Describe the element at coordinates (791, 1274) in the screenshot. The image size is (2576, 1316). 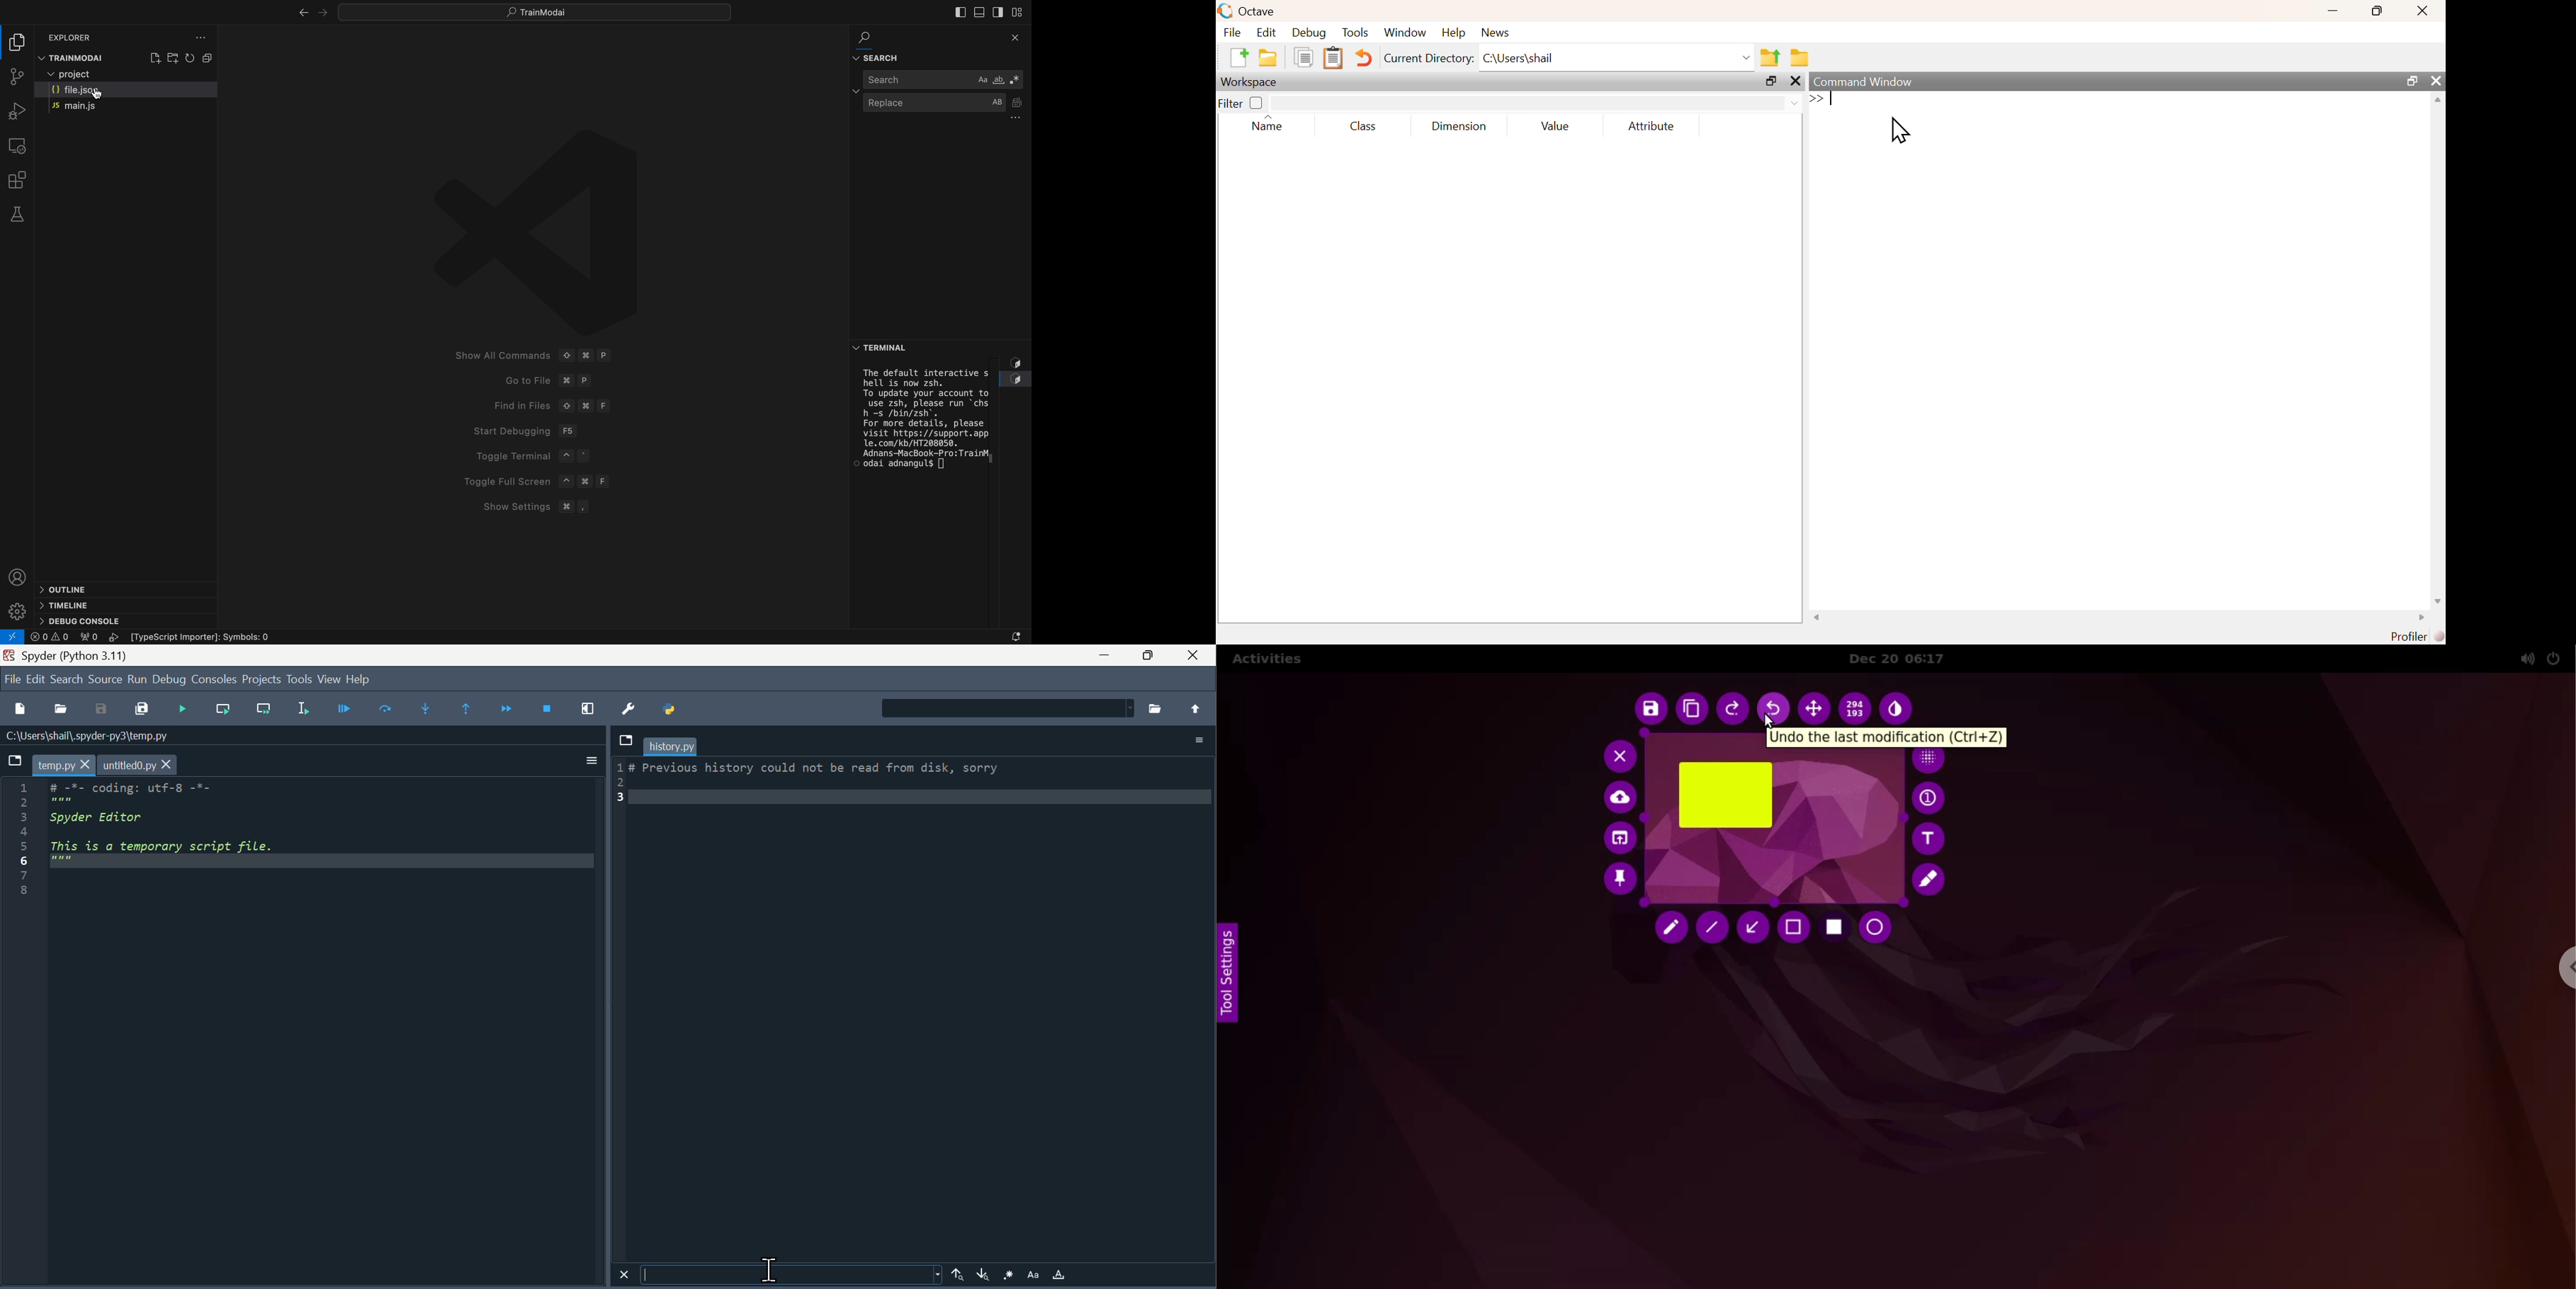
I see `Search bar` at that location.